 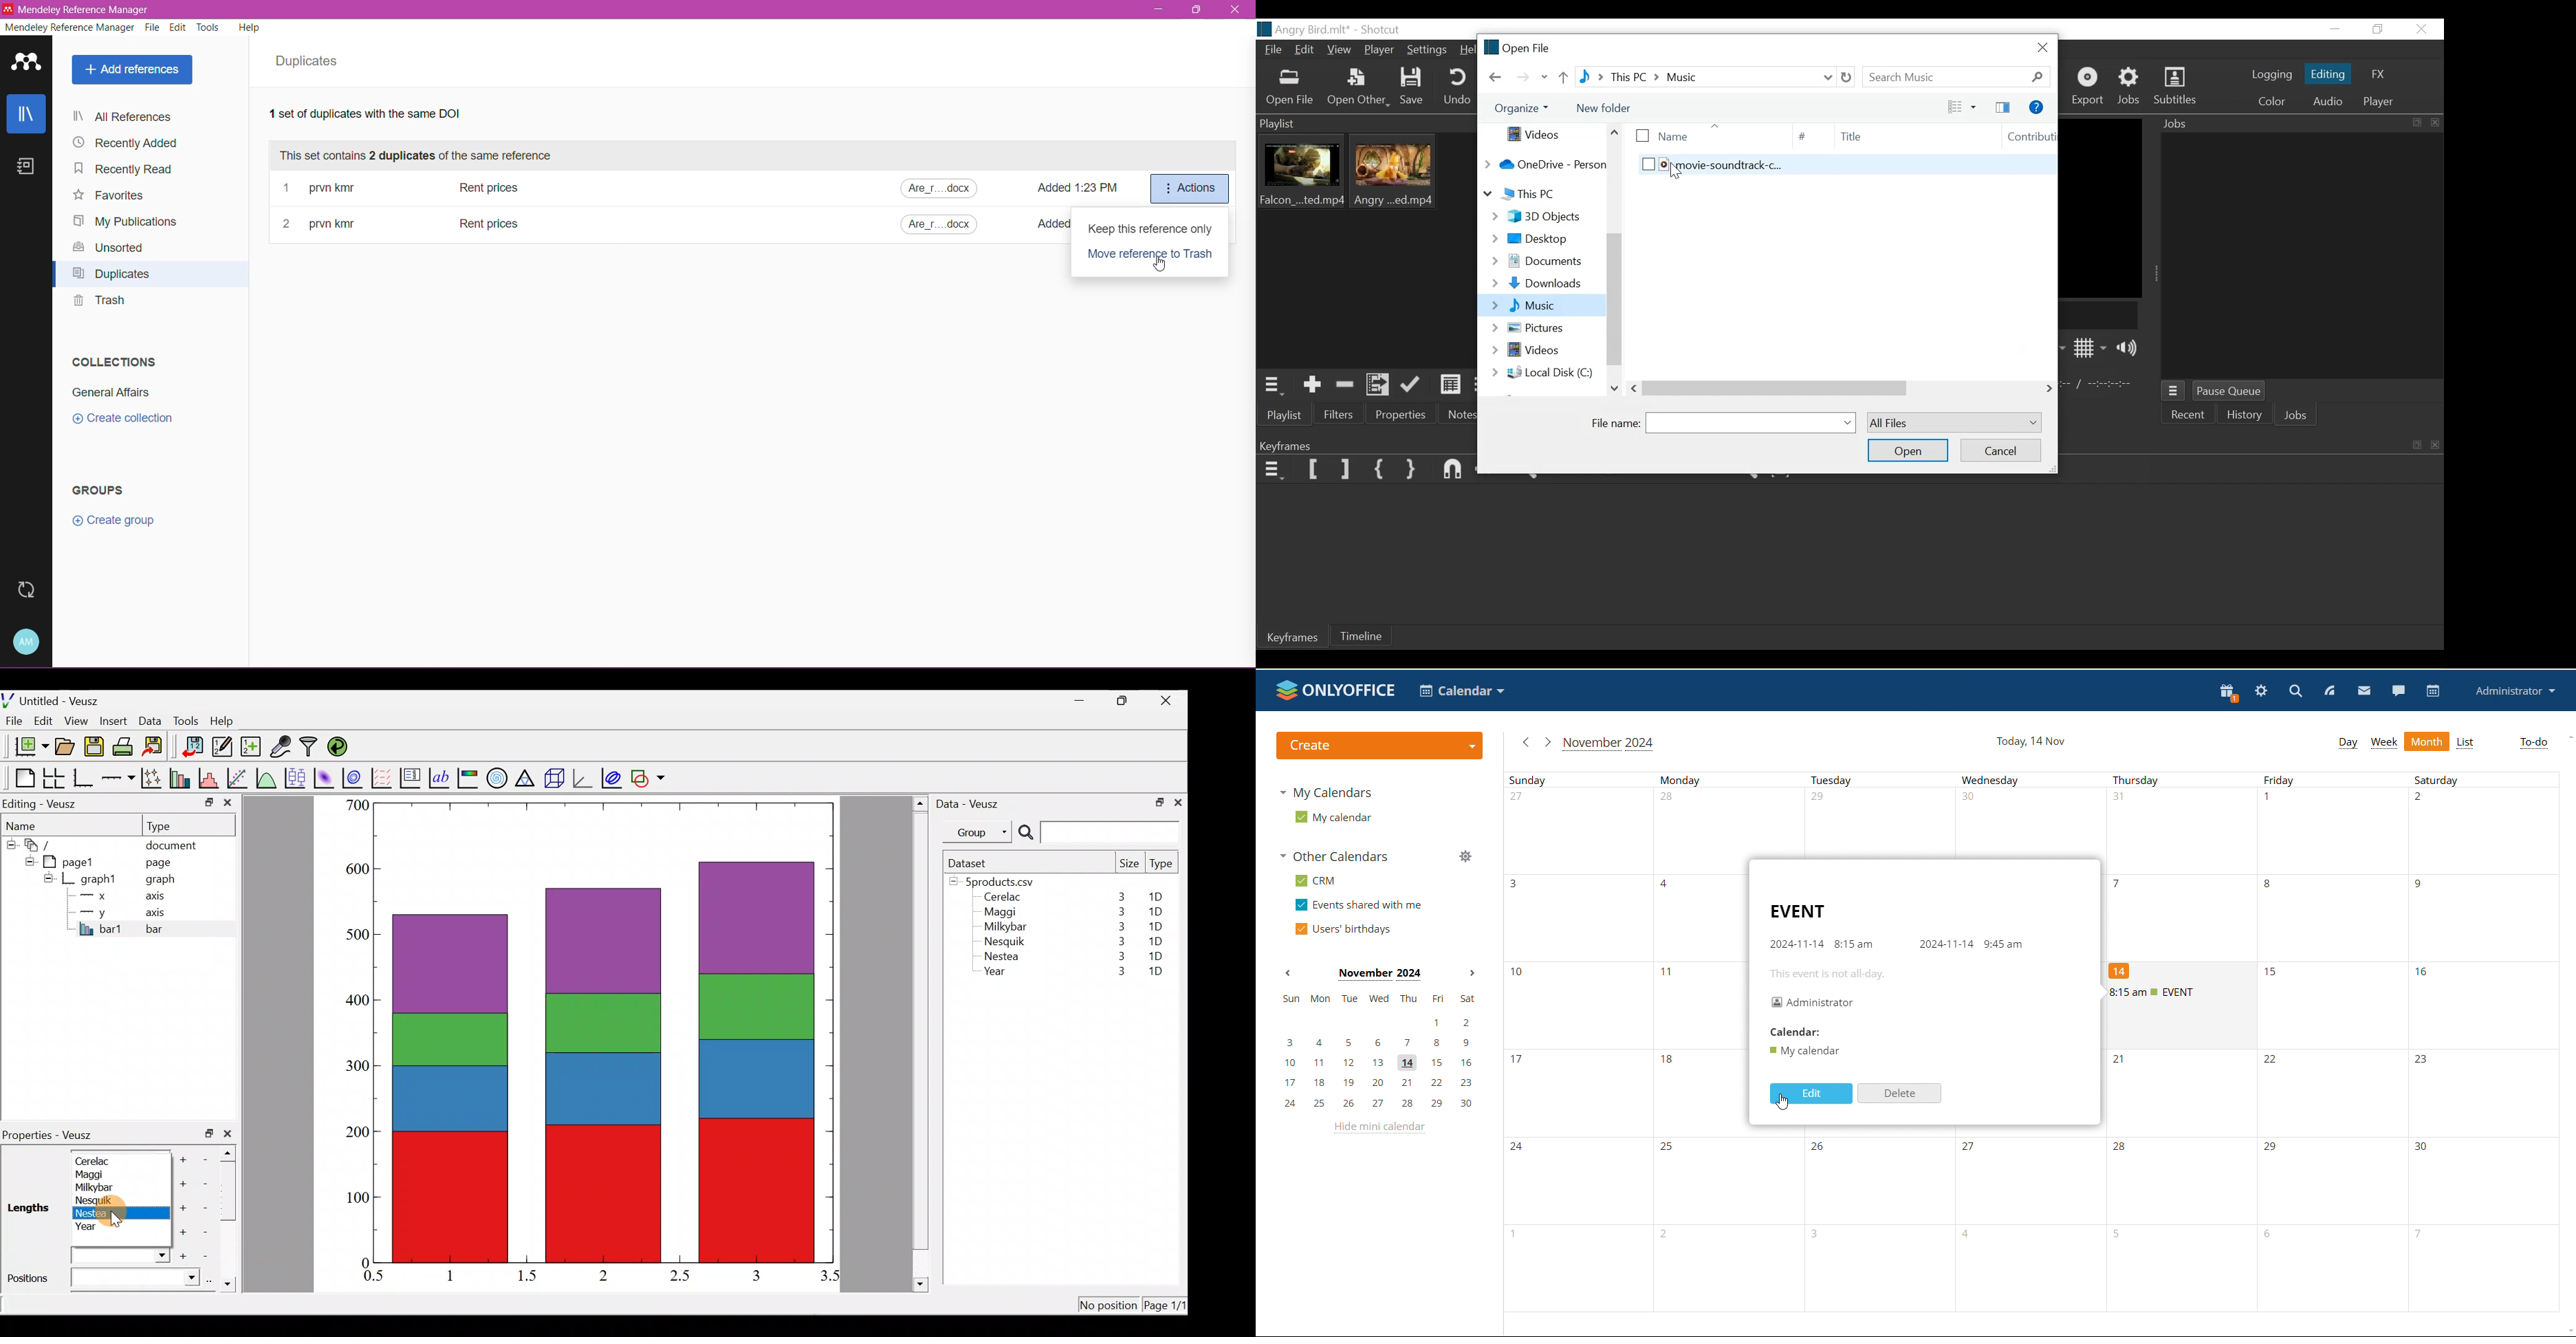 What do you see at coordinates (110, 394) in the screenshot?
I see `Collection Name` at bounding box center [110, 394].